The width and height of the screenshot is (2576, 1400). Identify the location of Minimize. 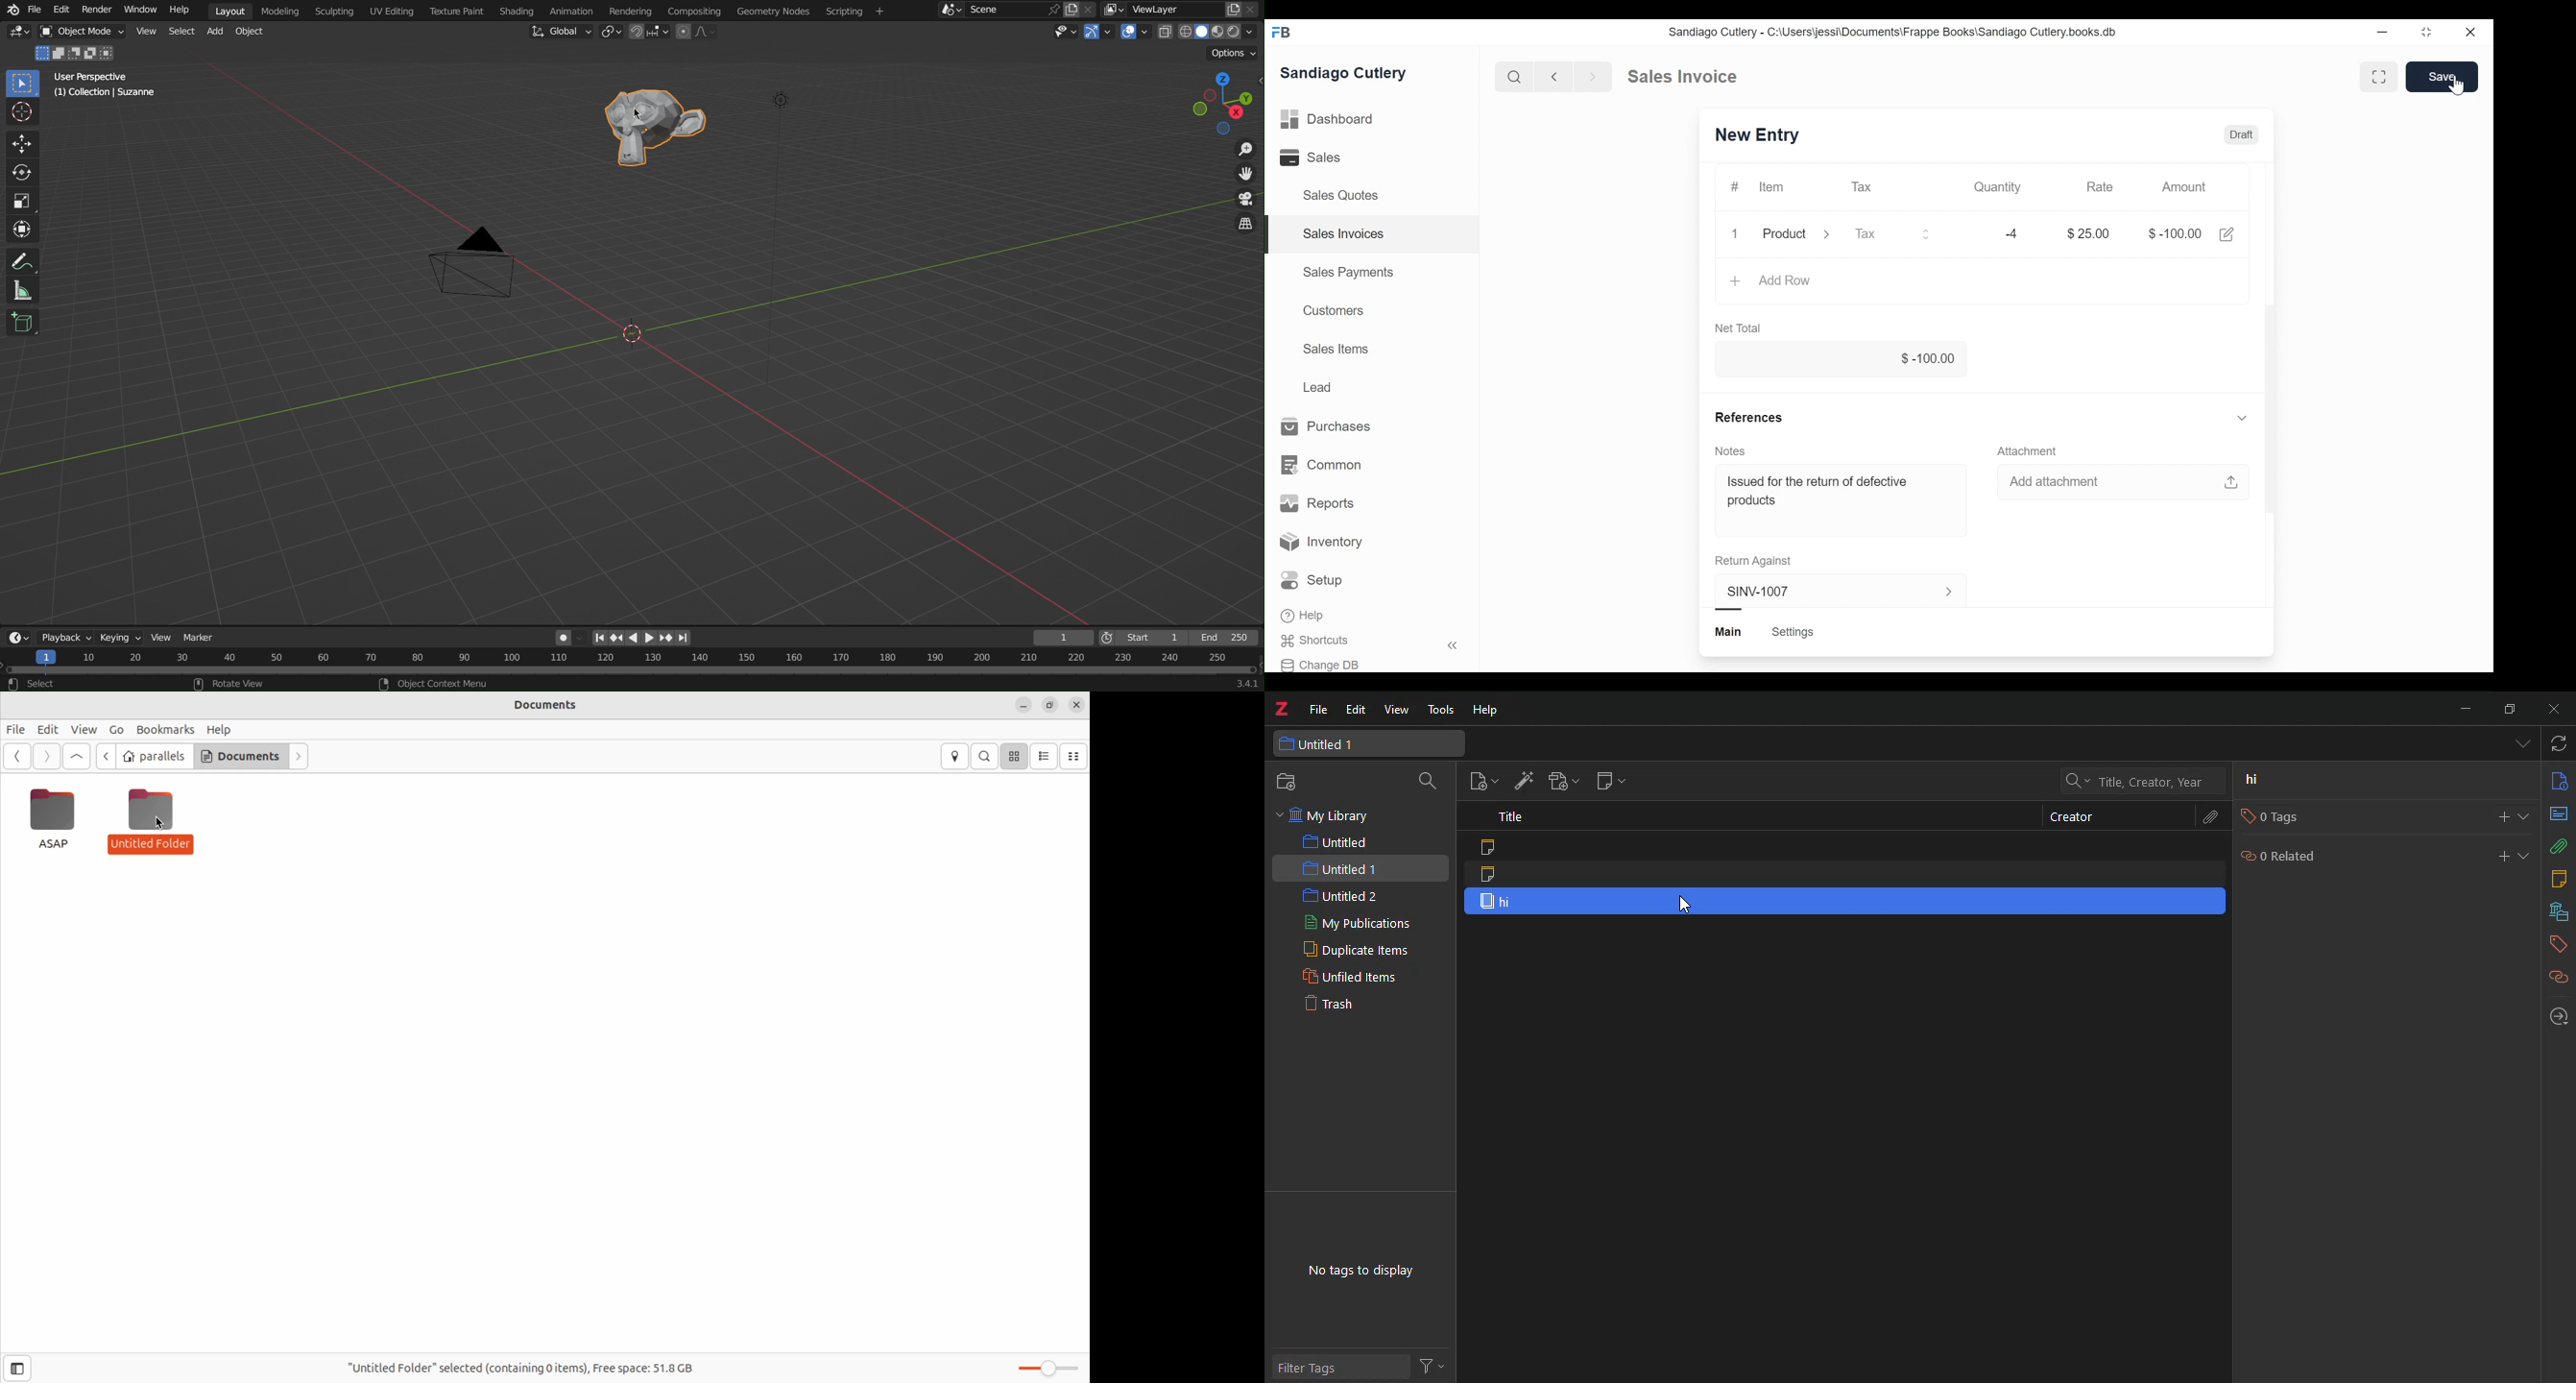
(2381, 32).